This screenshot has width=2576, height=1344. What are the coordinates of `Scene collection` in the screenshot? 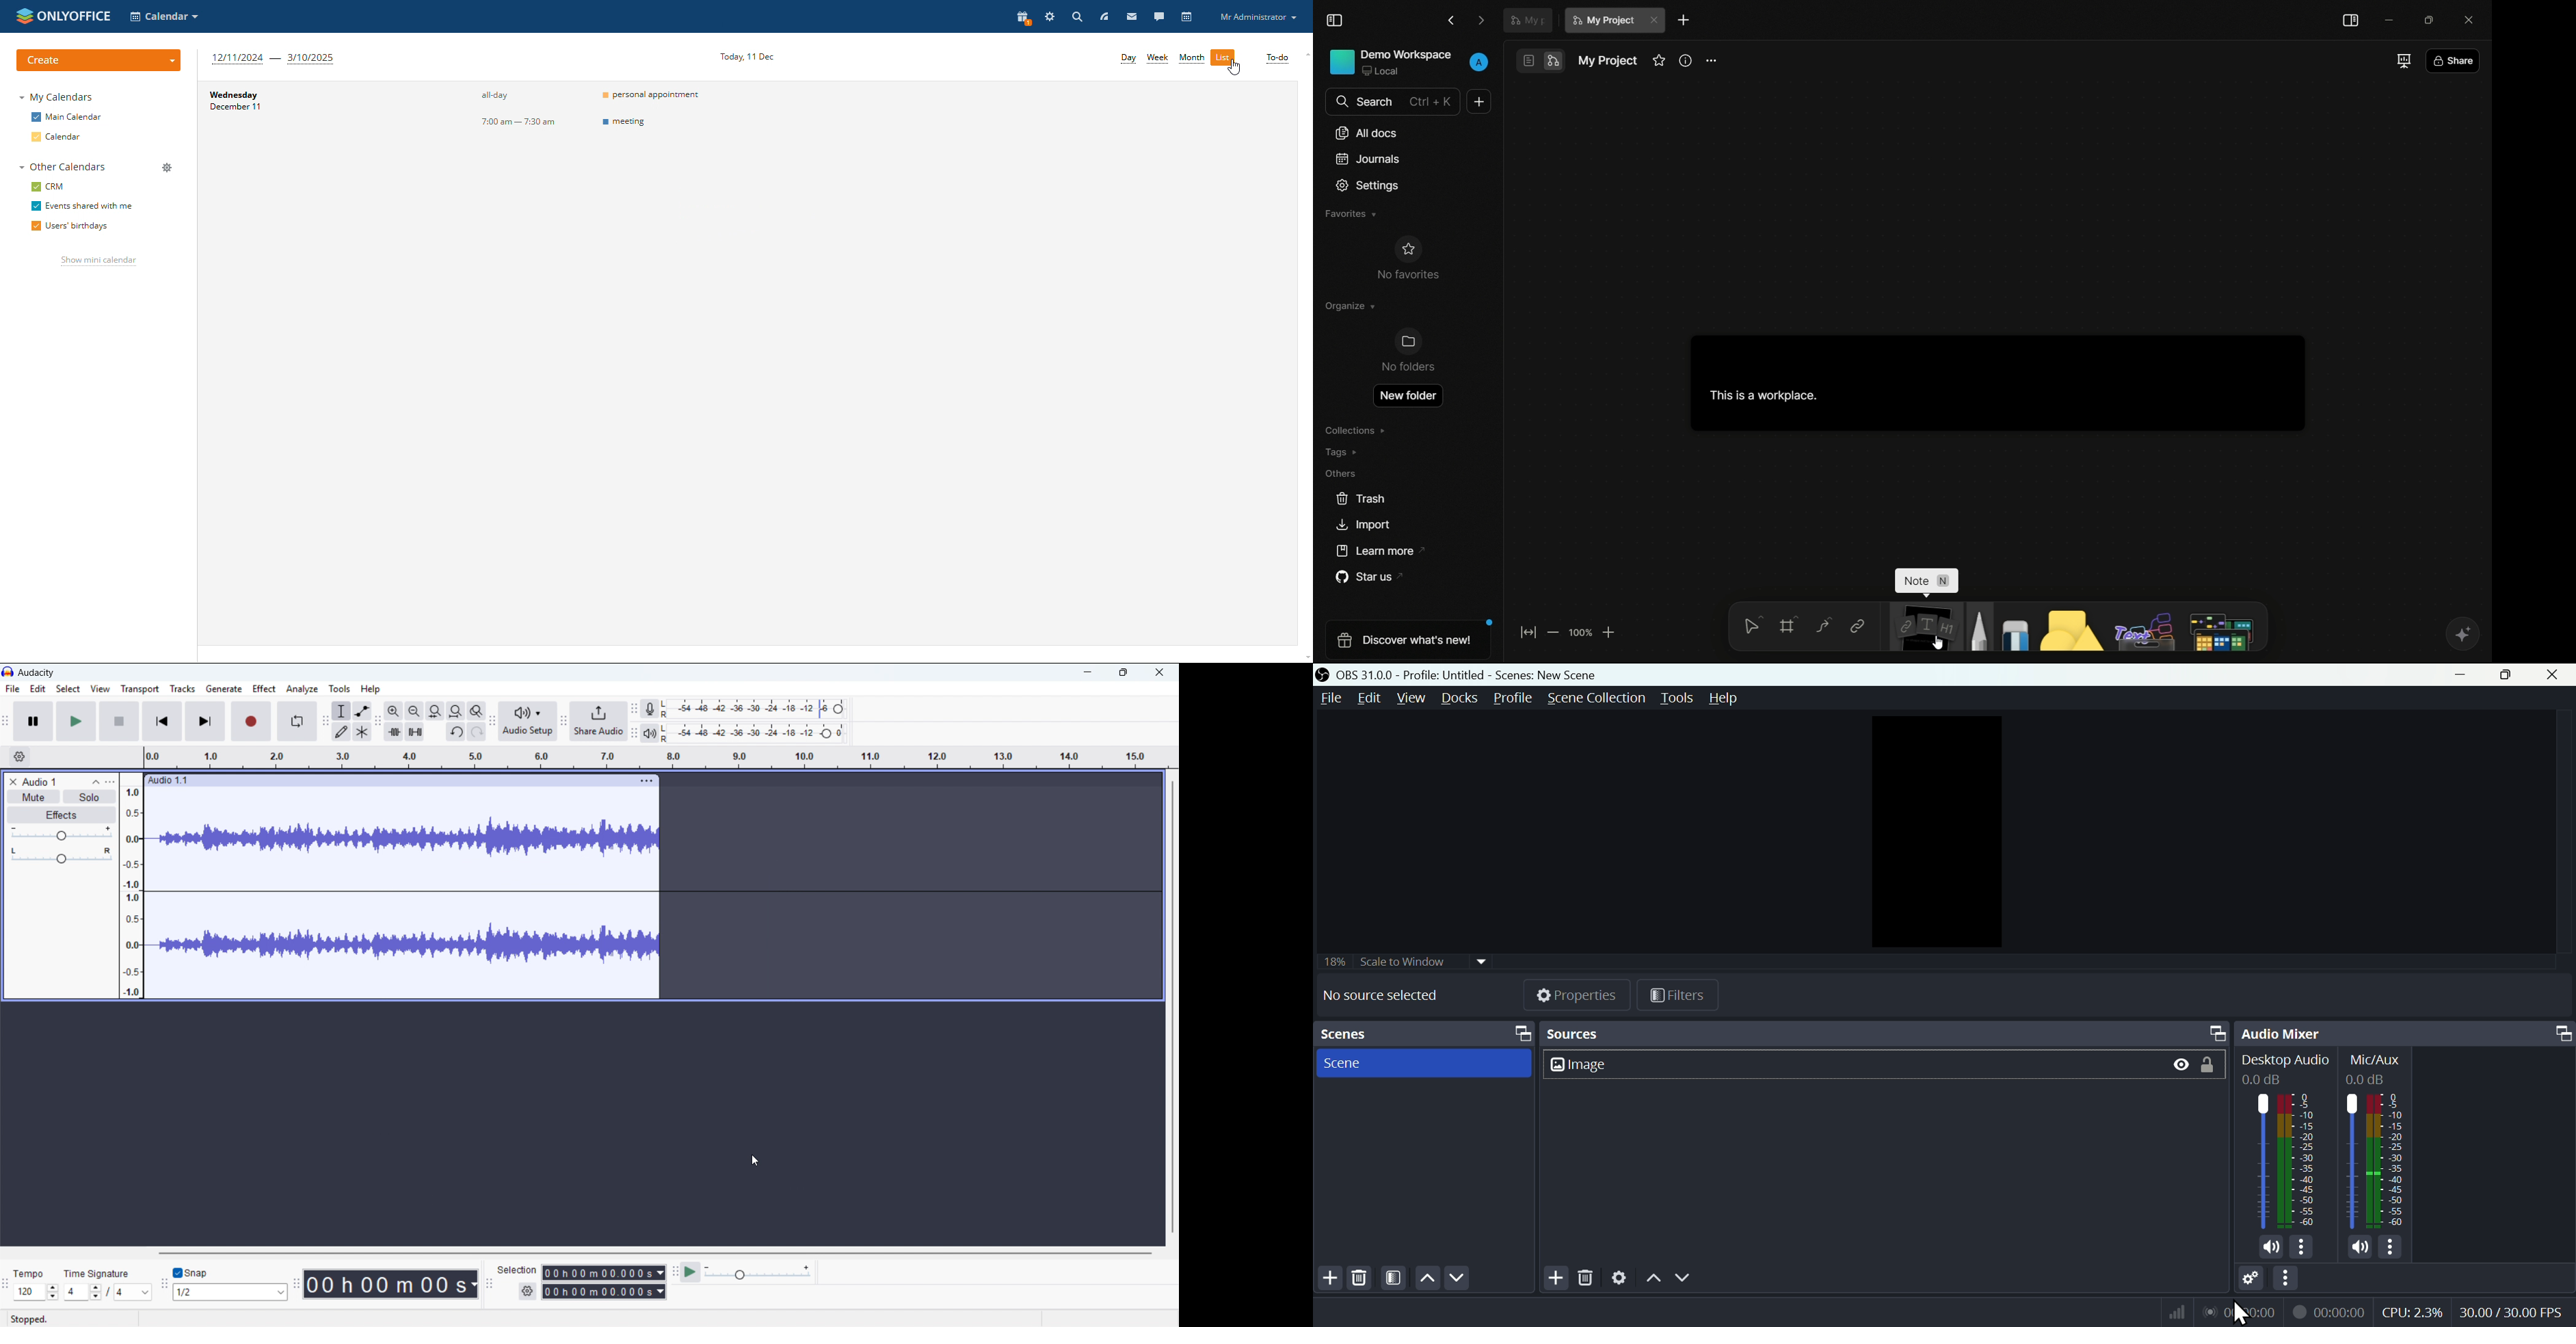 It's located at (1600, 700).